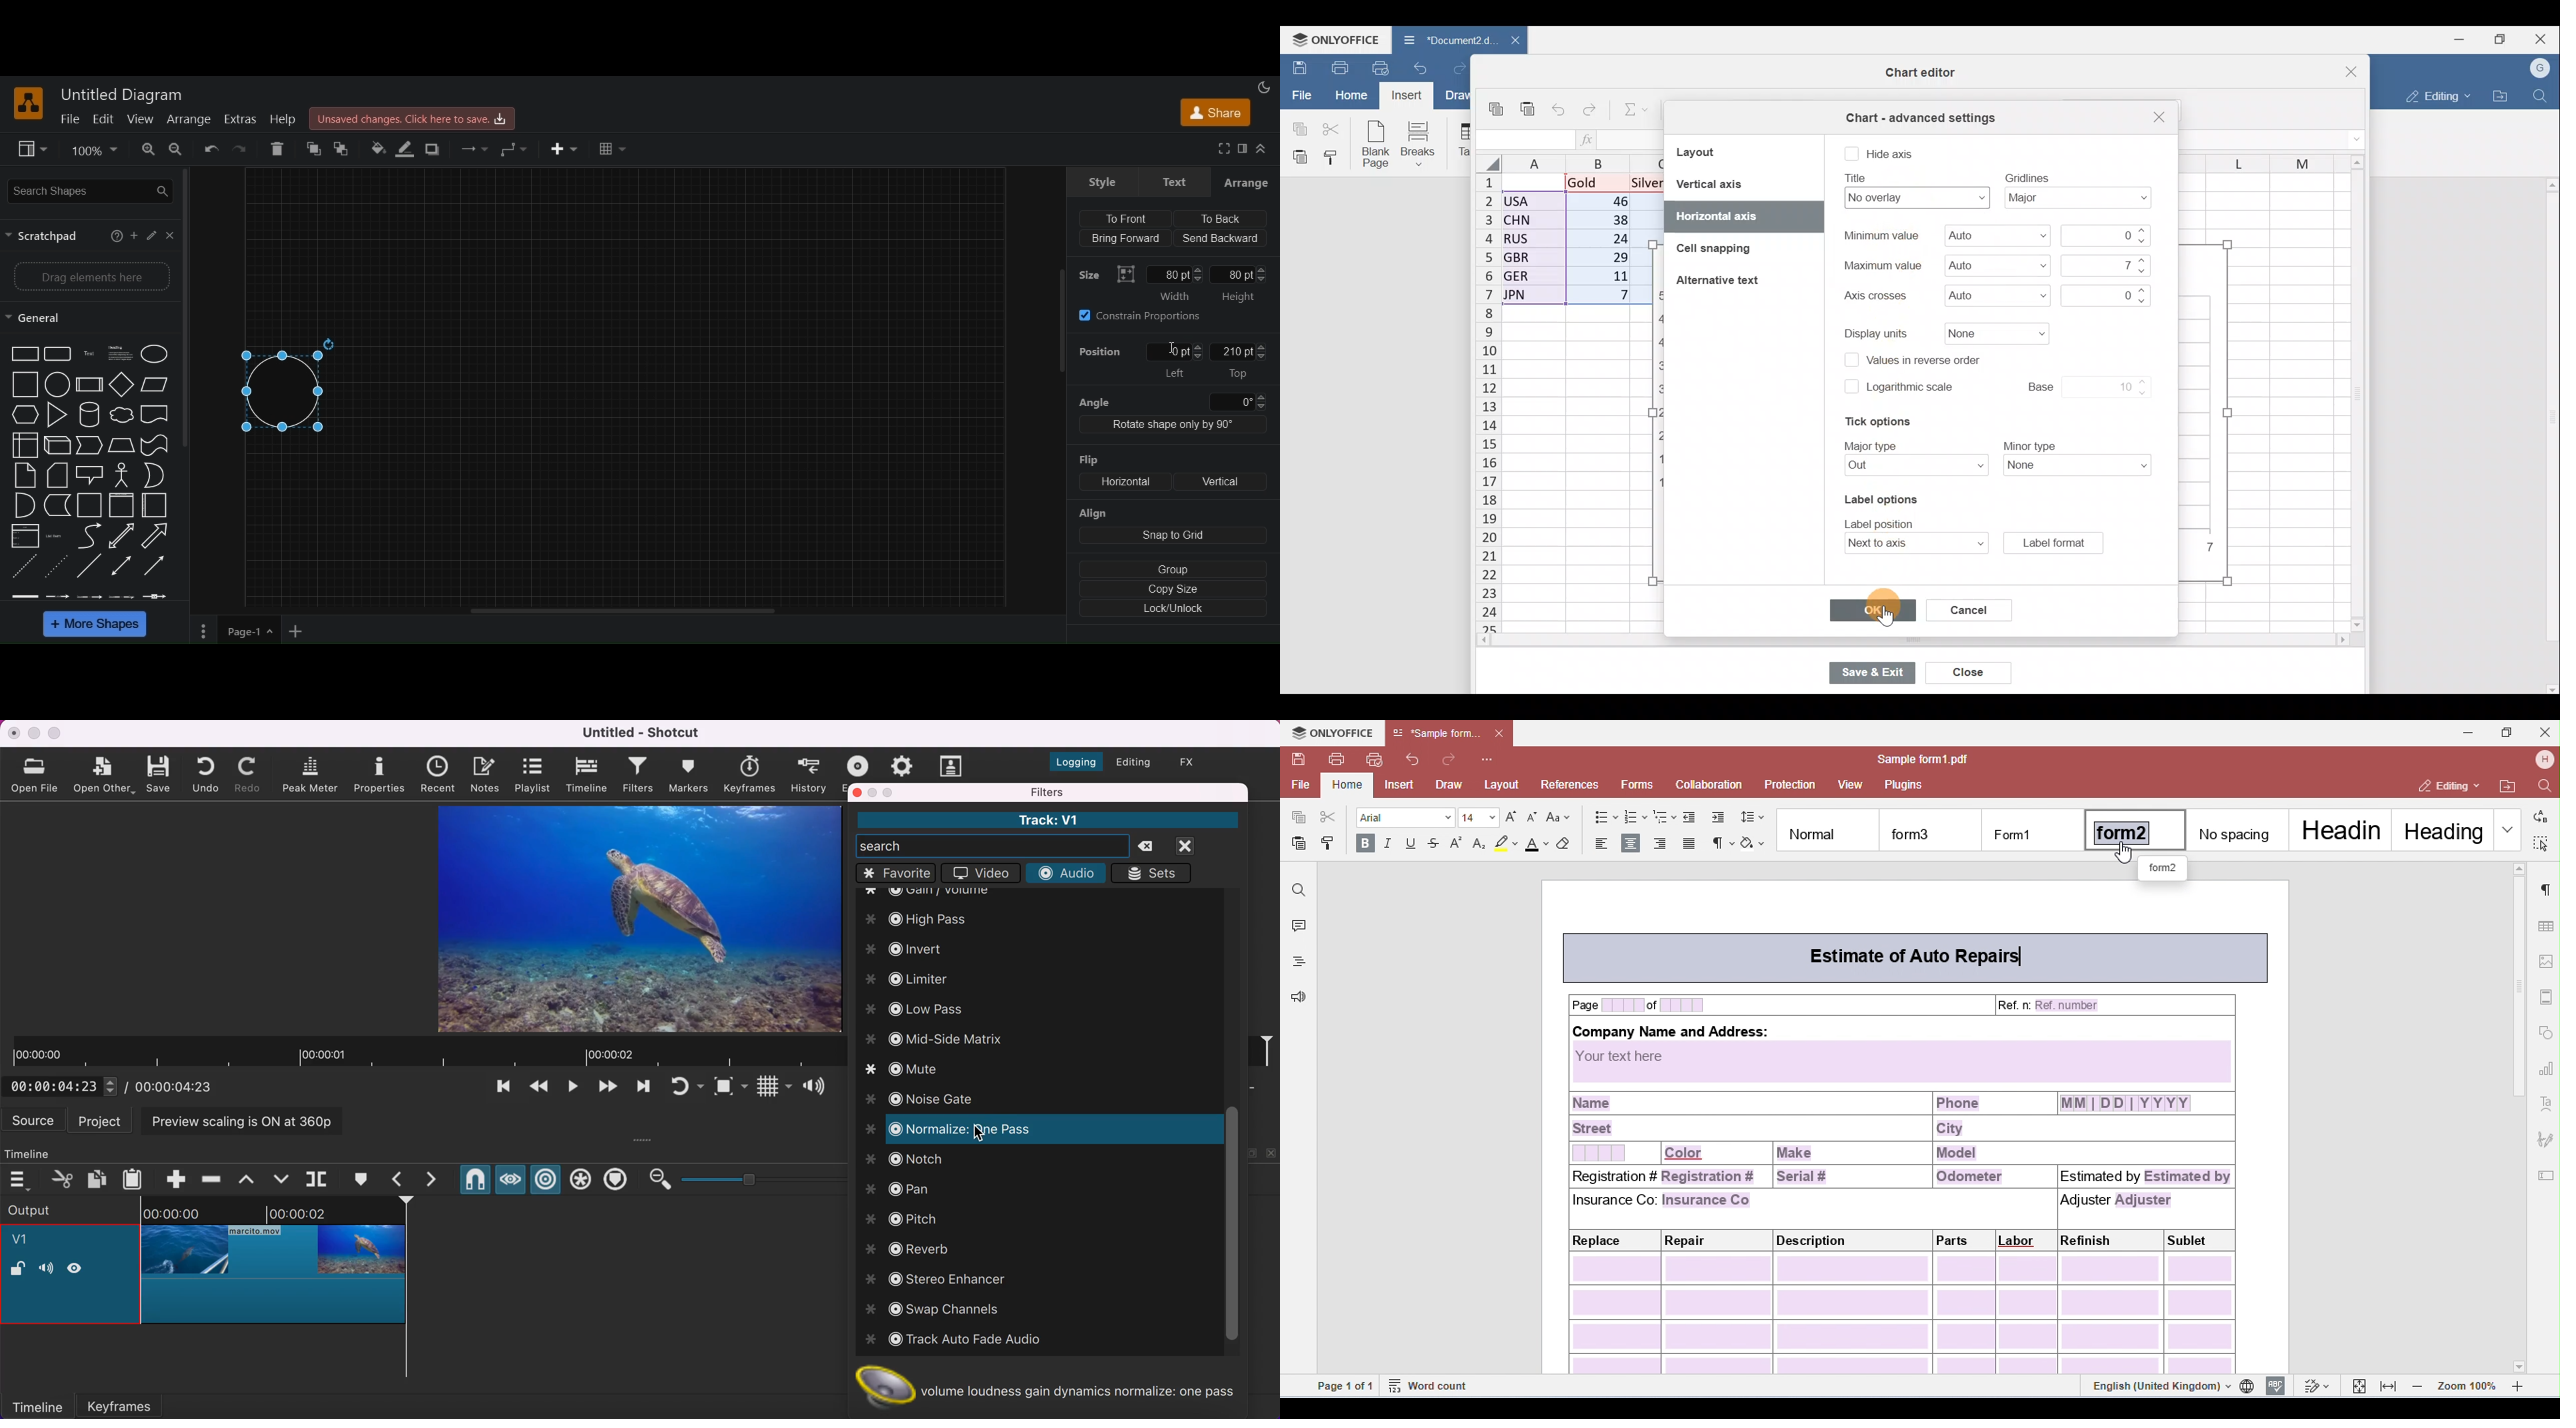  What do you see at coordinates (1873, 445) in the screenshot?
I see `text` at bounding box center [1873, 445].